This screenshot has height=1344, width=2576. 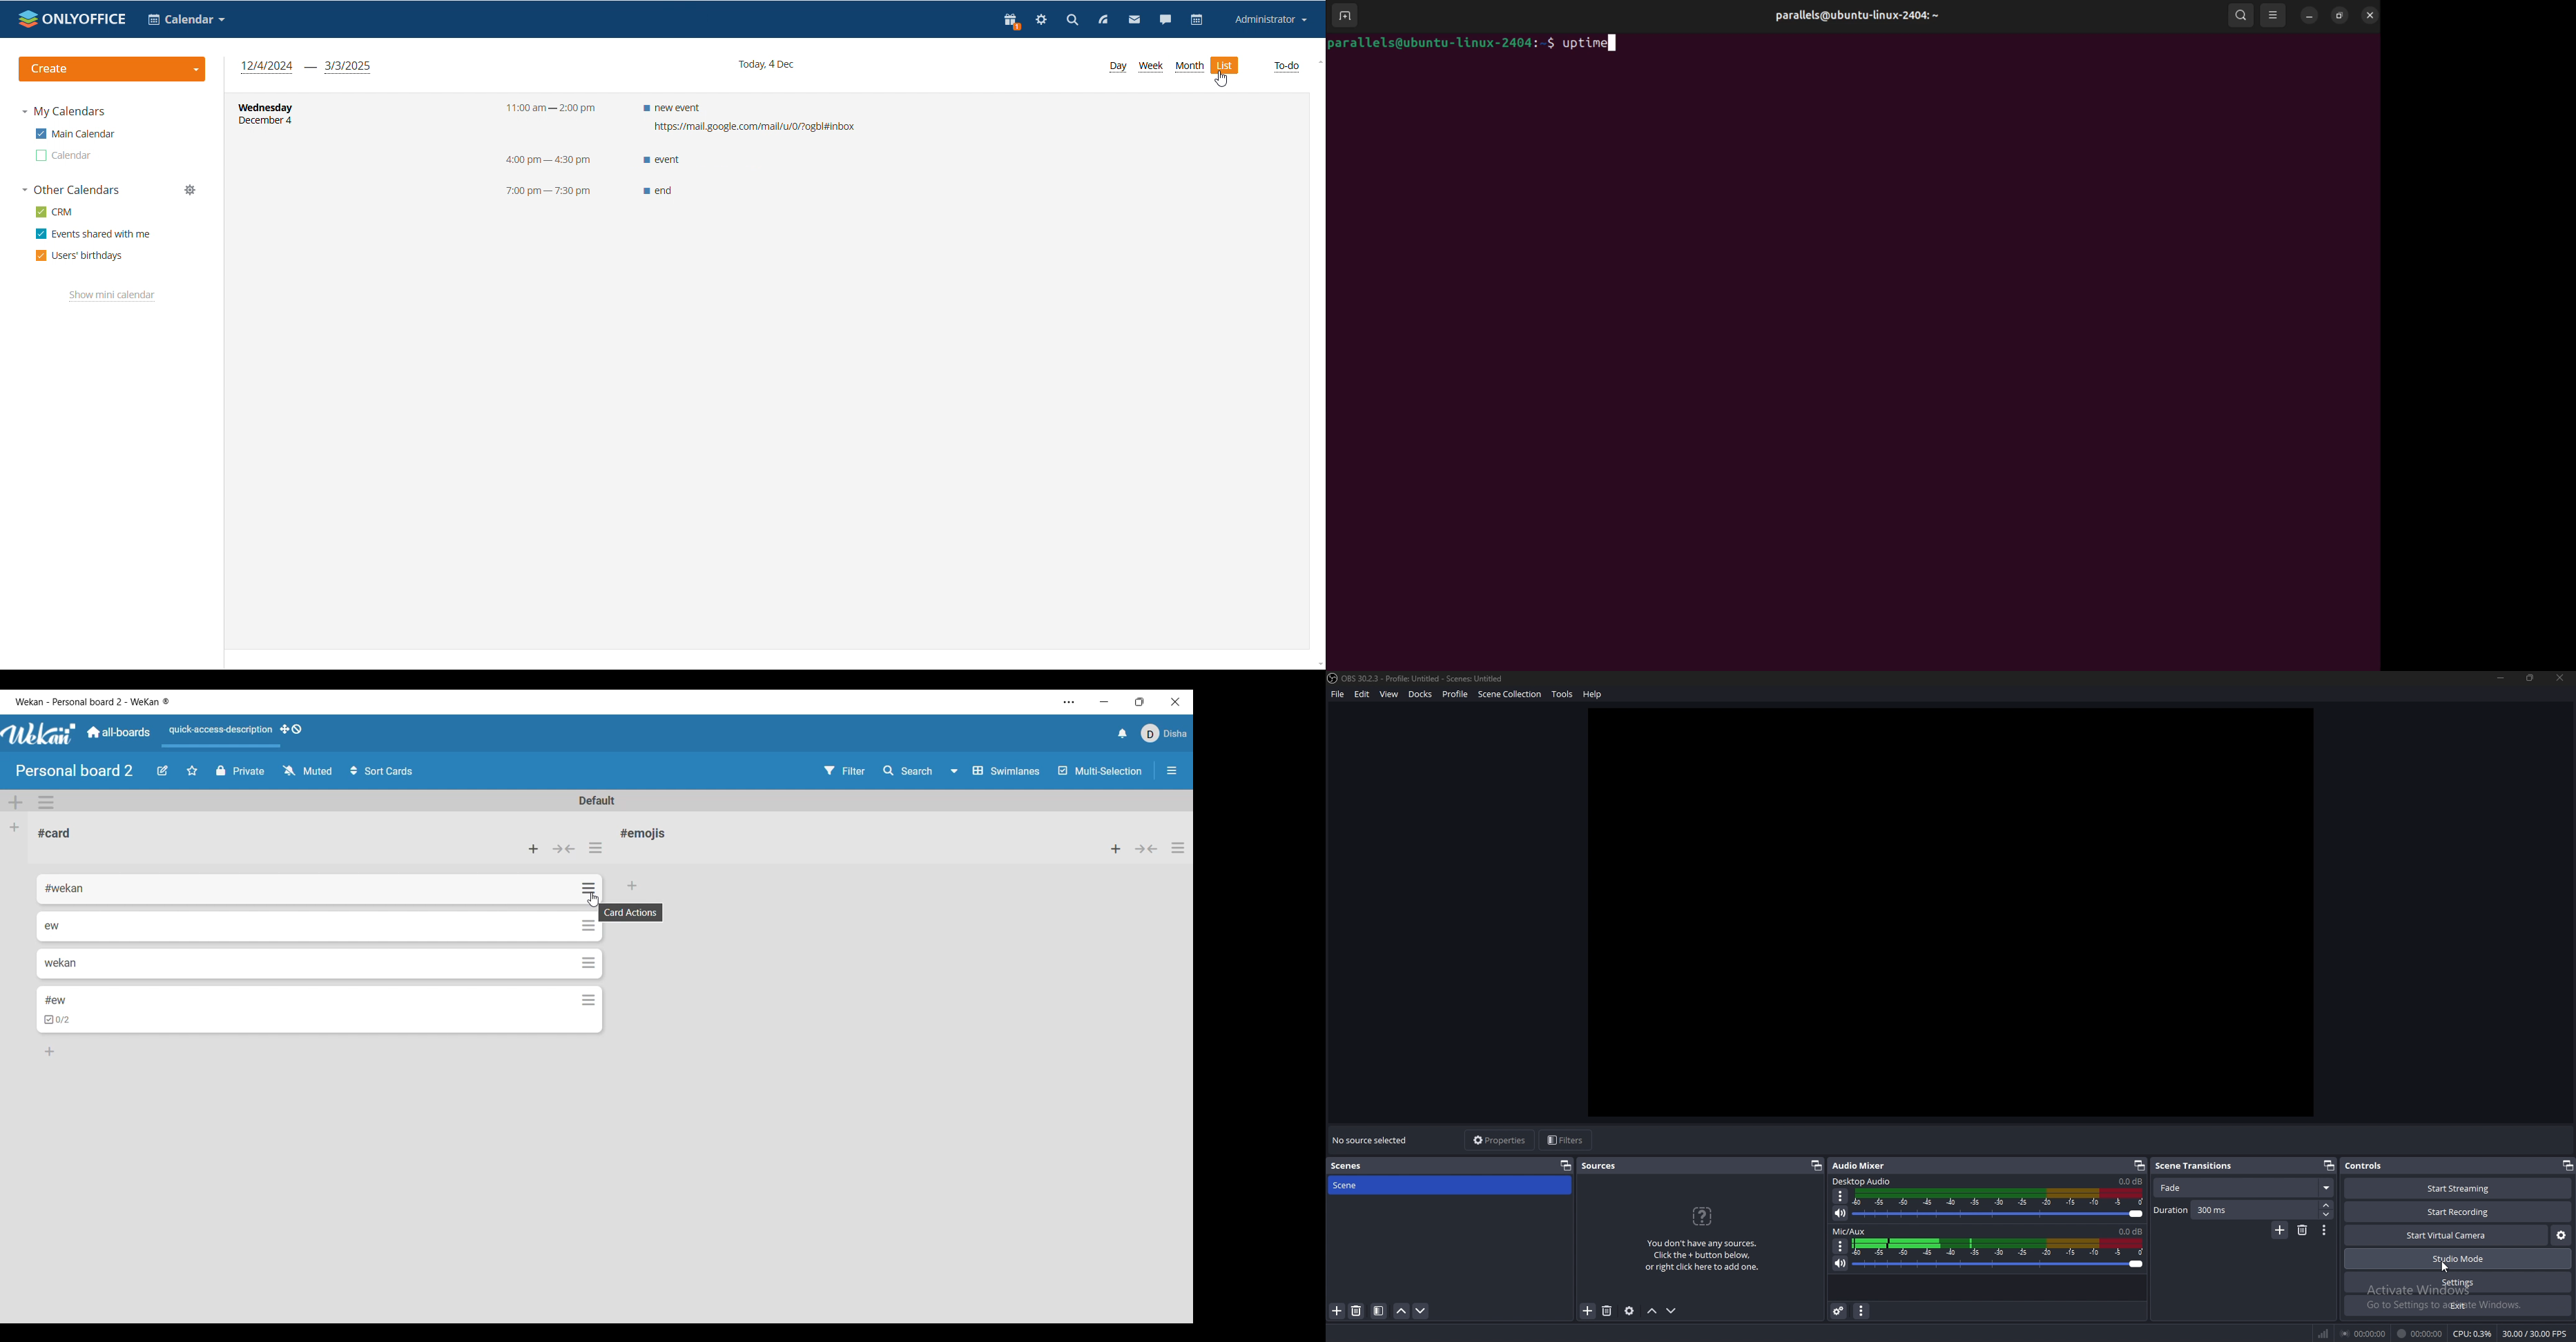 What do you see at coordinates (2459, 1283) in the screenshot?
I see `Settings` at bounding box center [2459, 1283].